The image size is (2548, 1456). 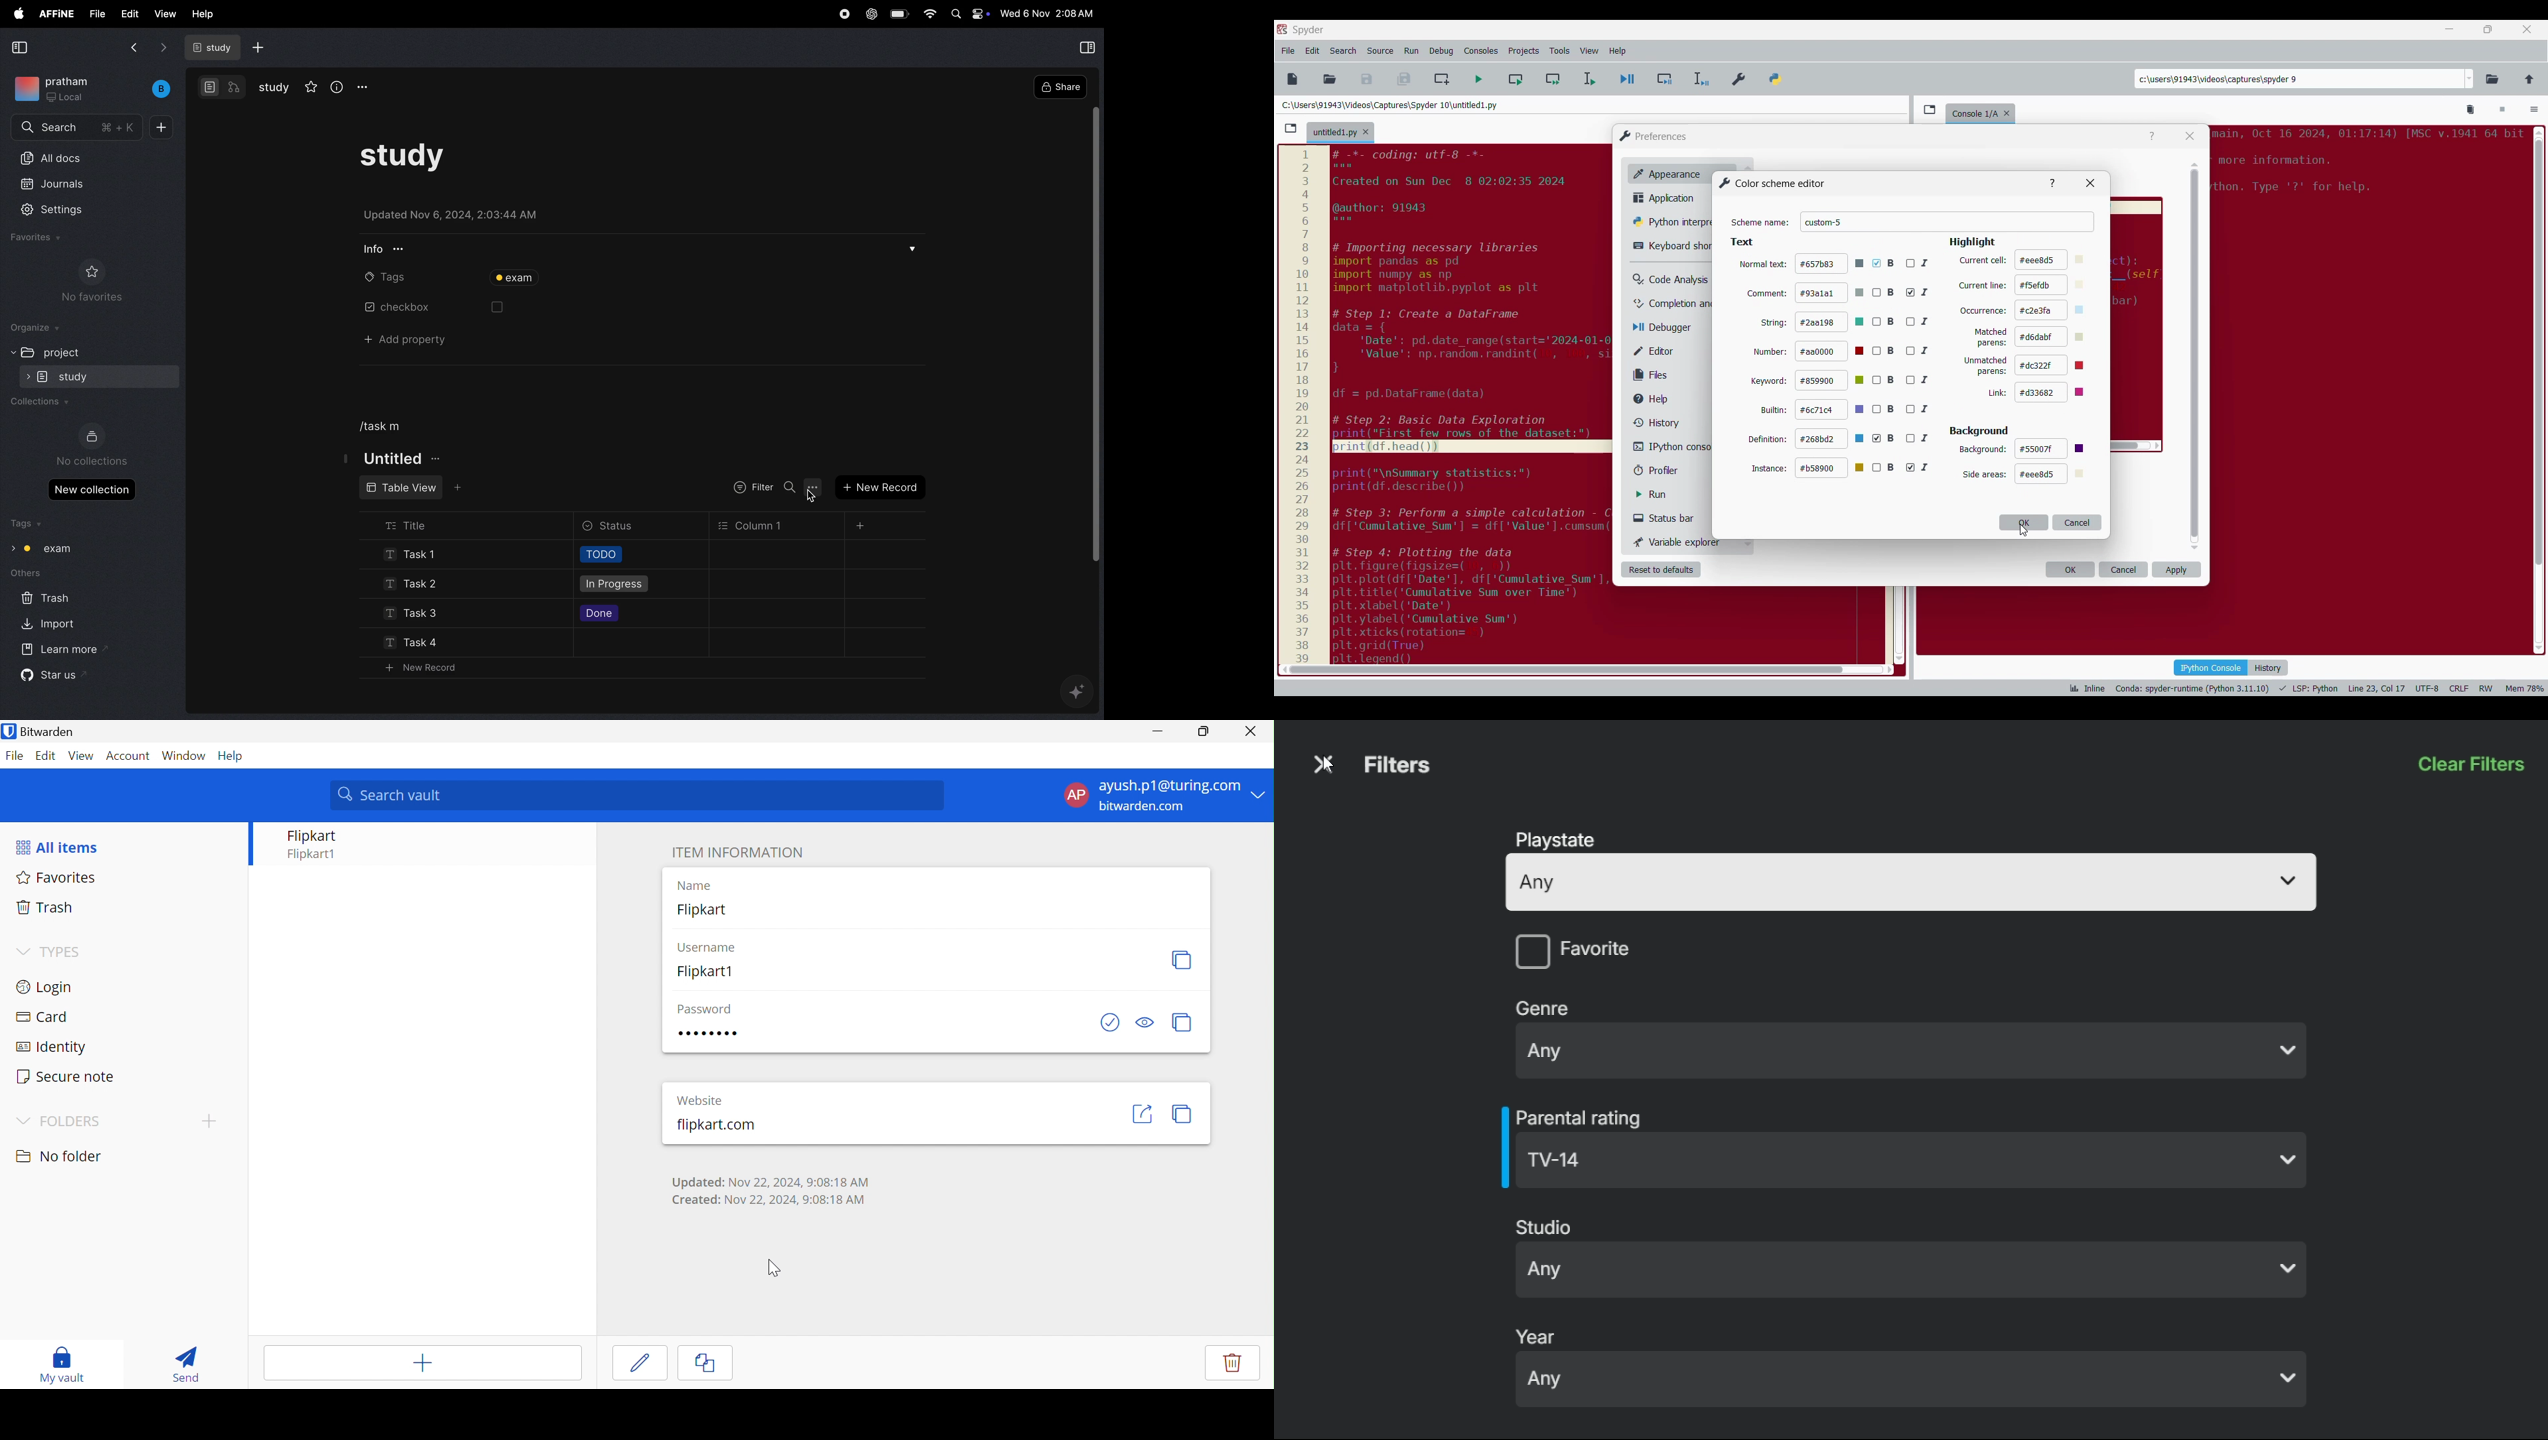 I want to click on close, so click(x=1320, y=767).